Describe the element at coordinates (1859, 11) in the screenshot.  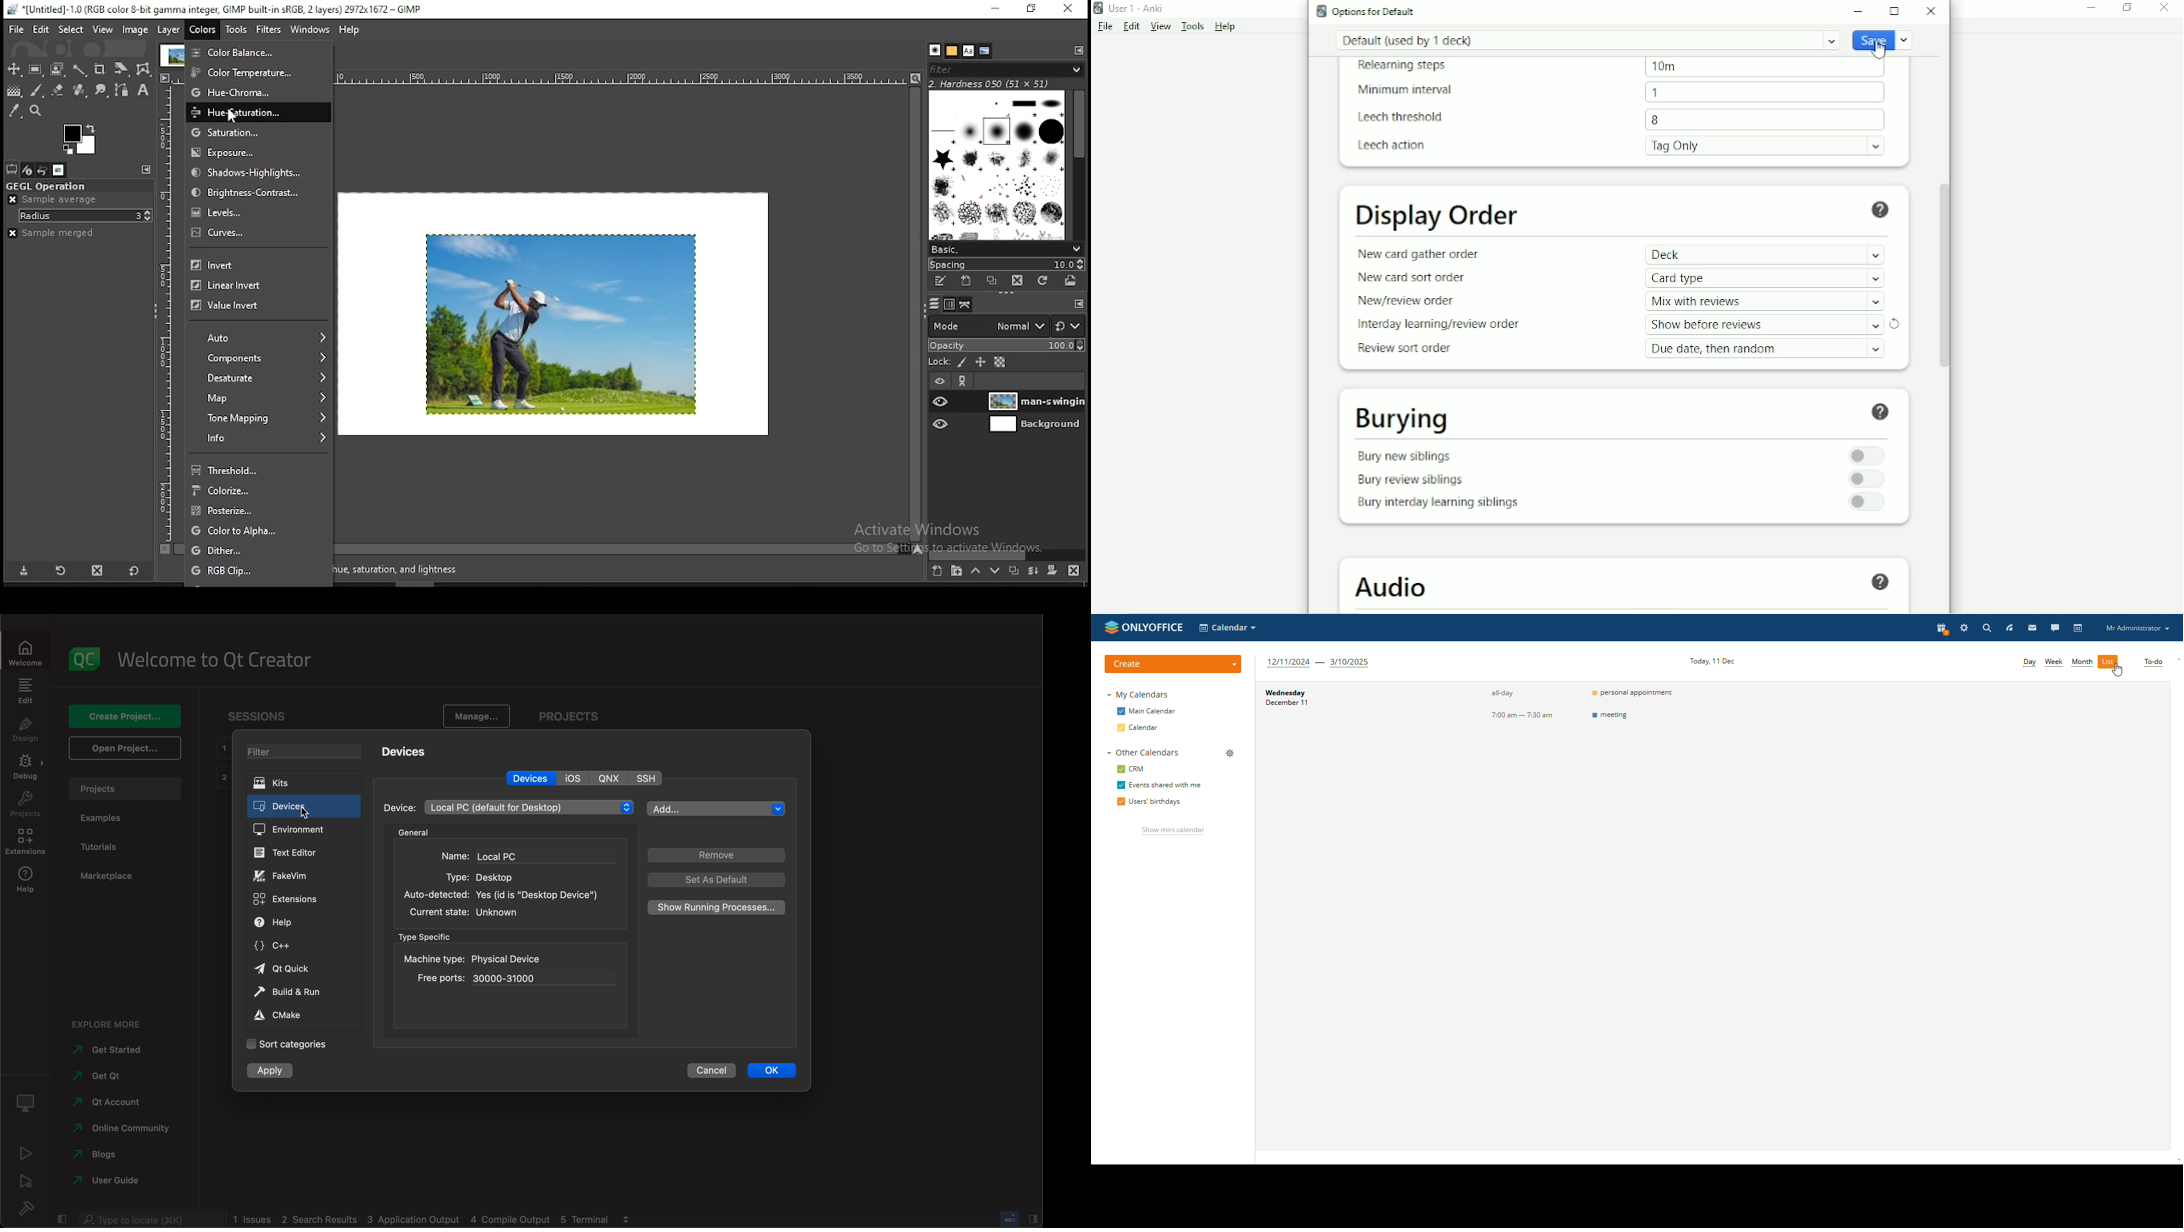
I see `Minimize` at that location.